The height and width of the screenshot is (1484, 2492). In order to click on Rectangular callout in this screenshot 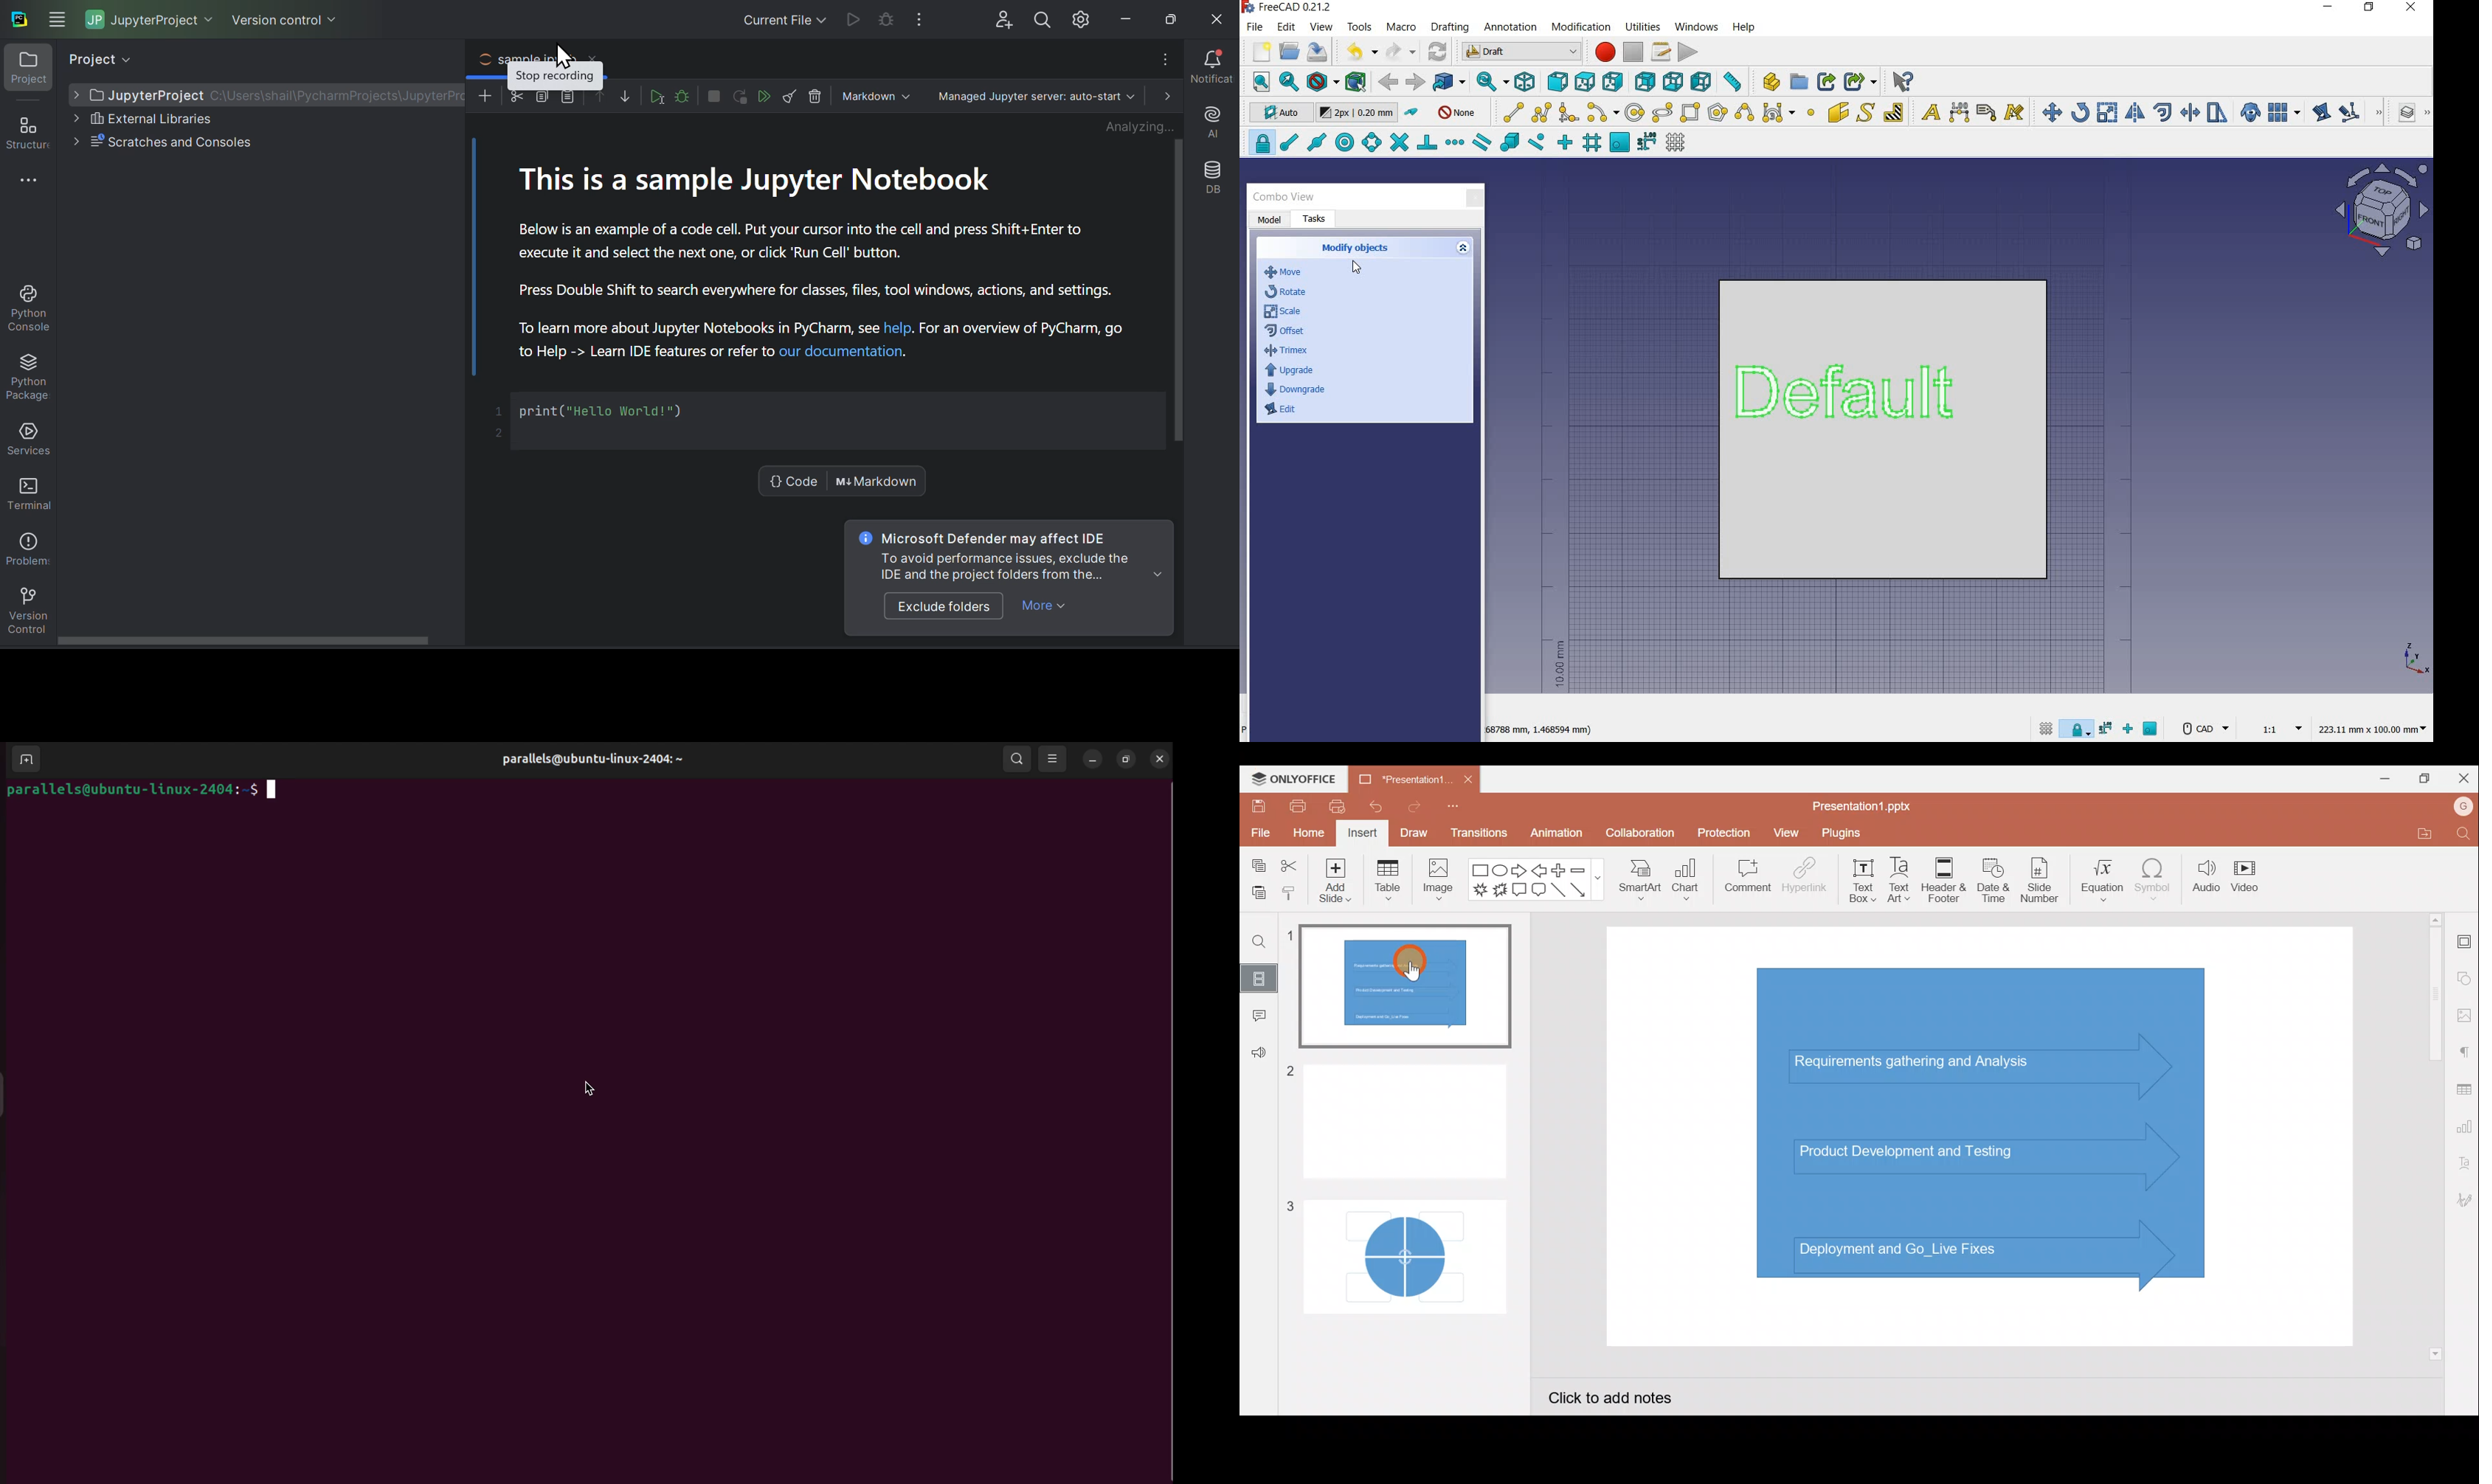, I will do `click(1518, 889)`.